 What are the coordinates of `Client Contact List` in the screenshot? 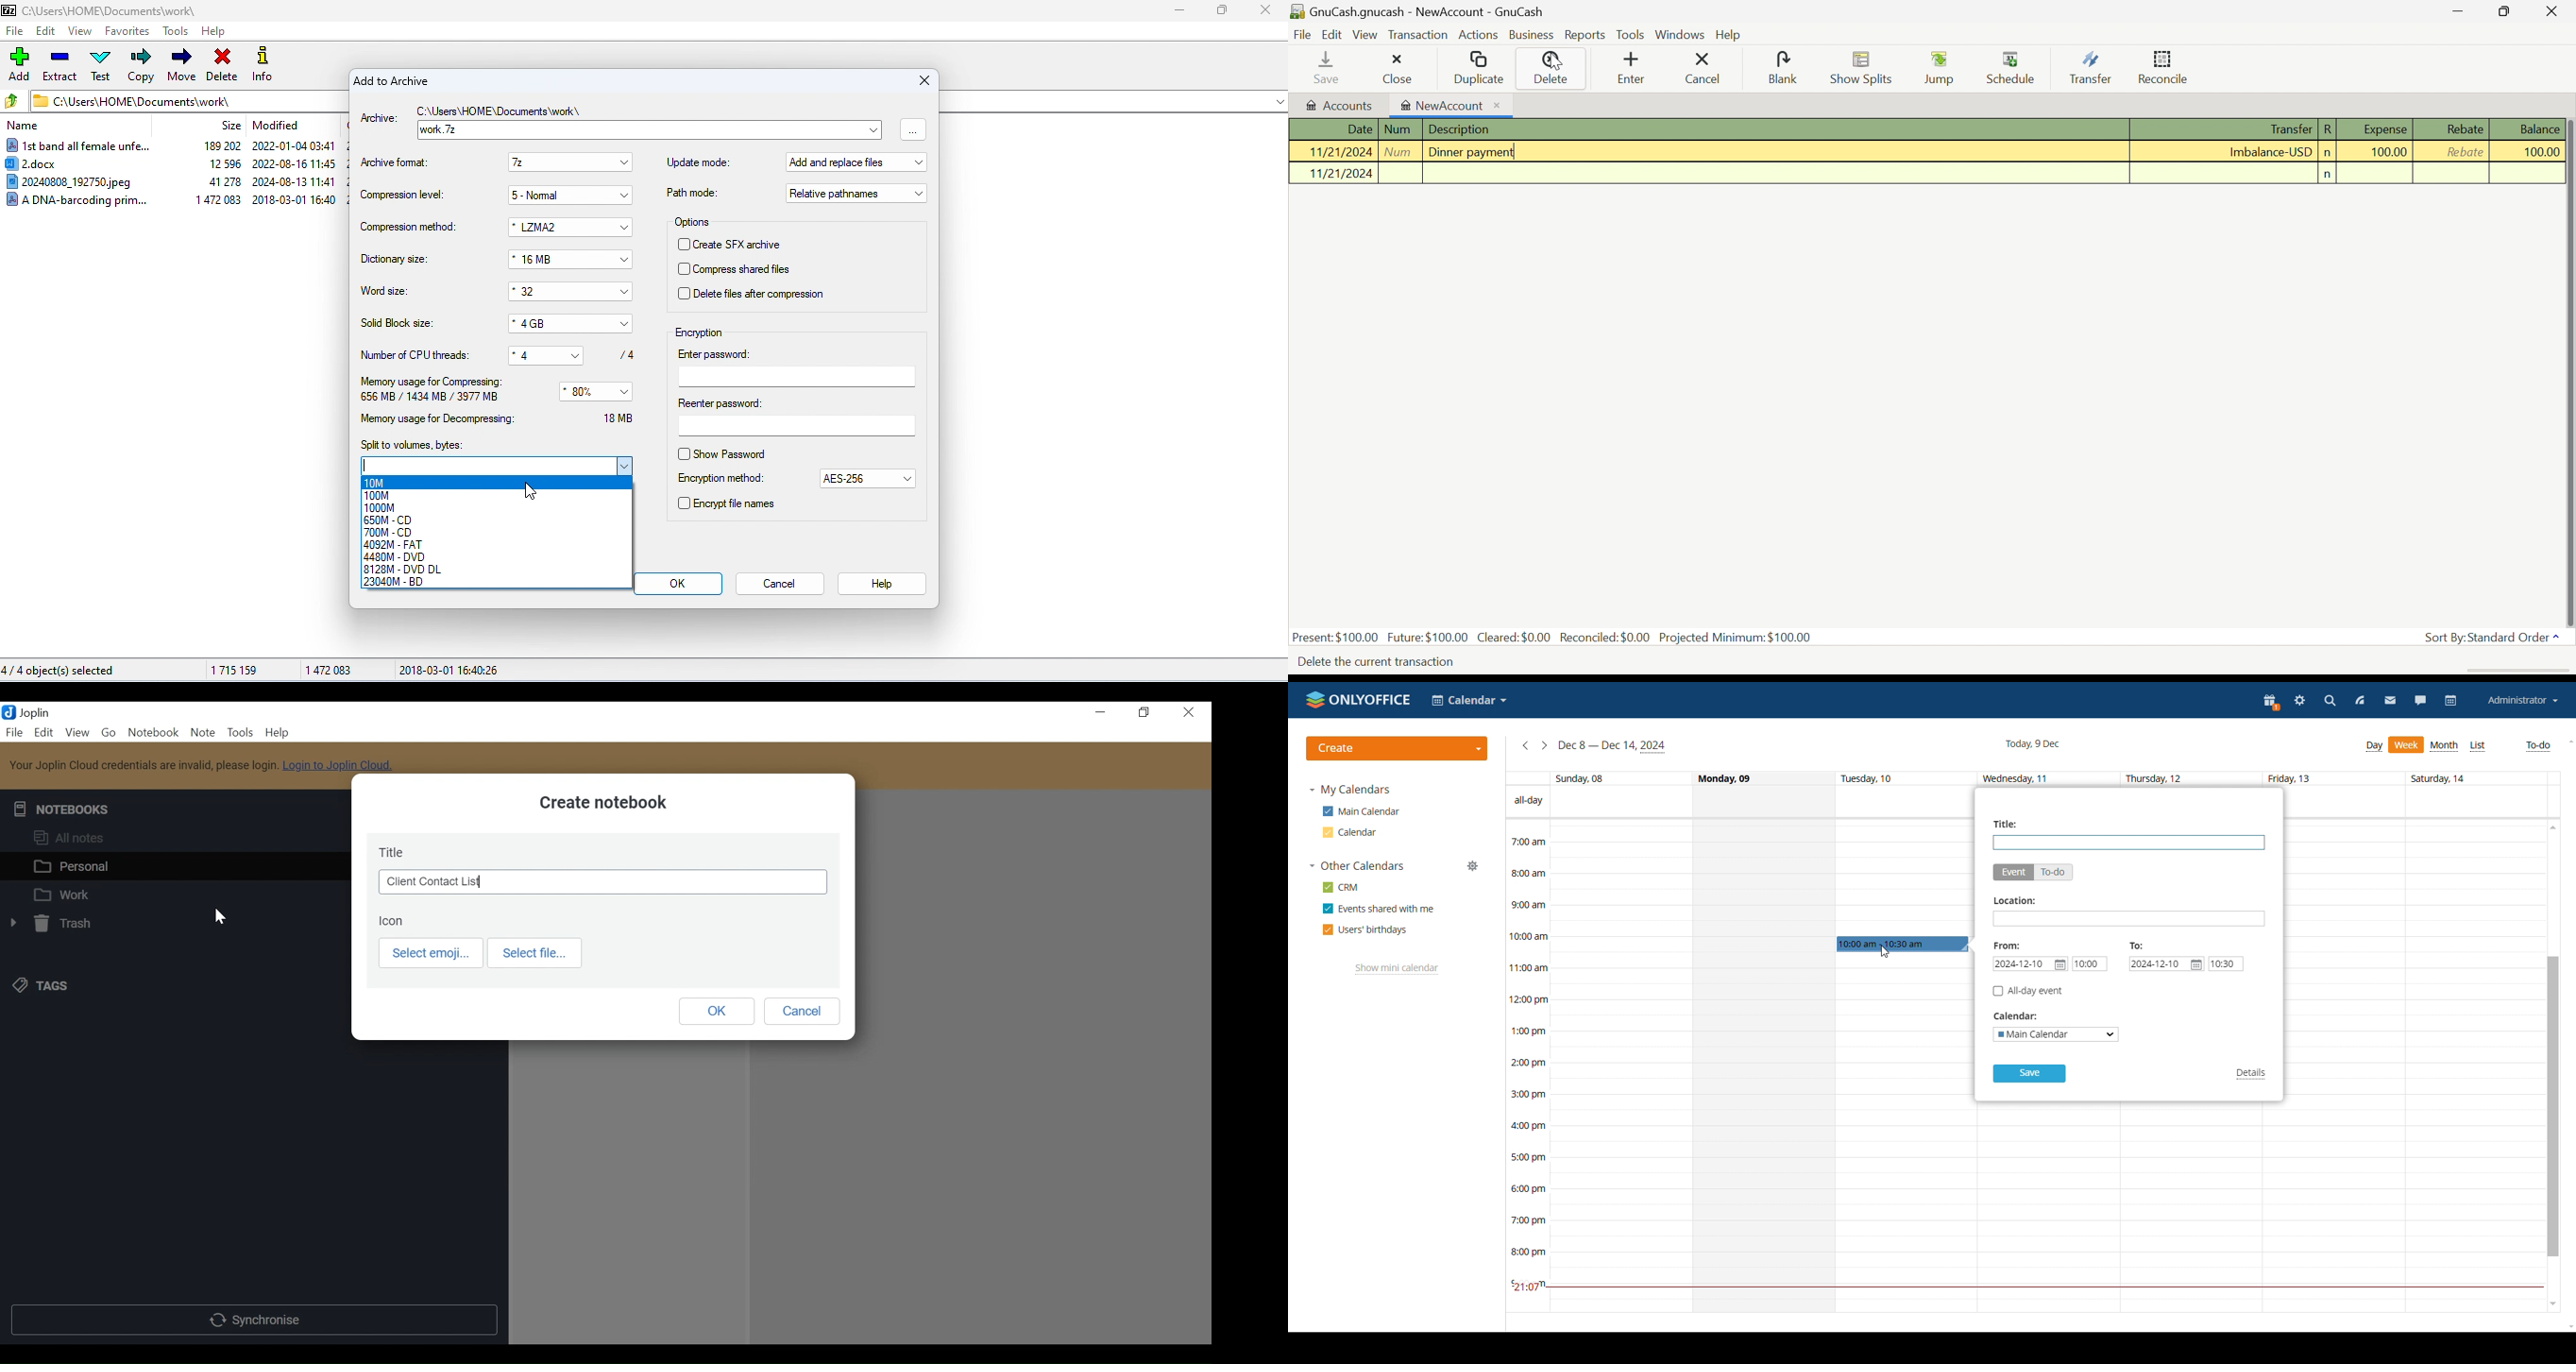 It's located at (603, 883).